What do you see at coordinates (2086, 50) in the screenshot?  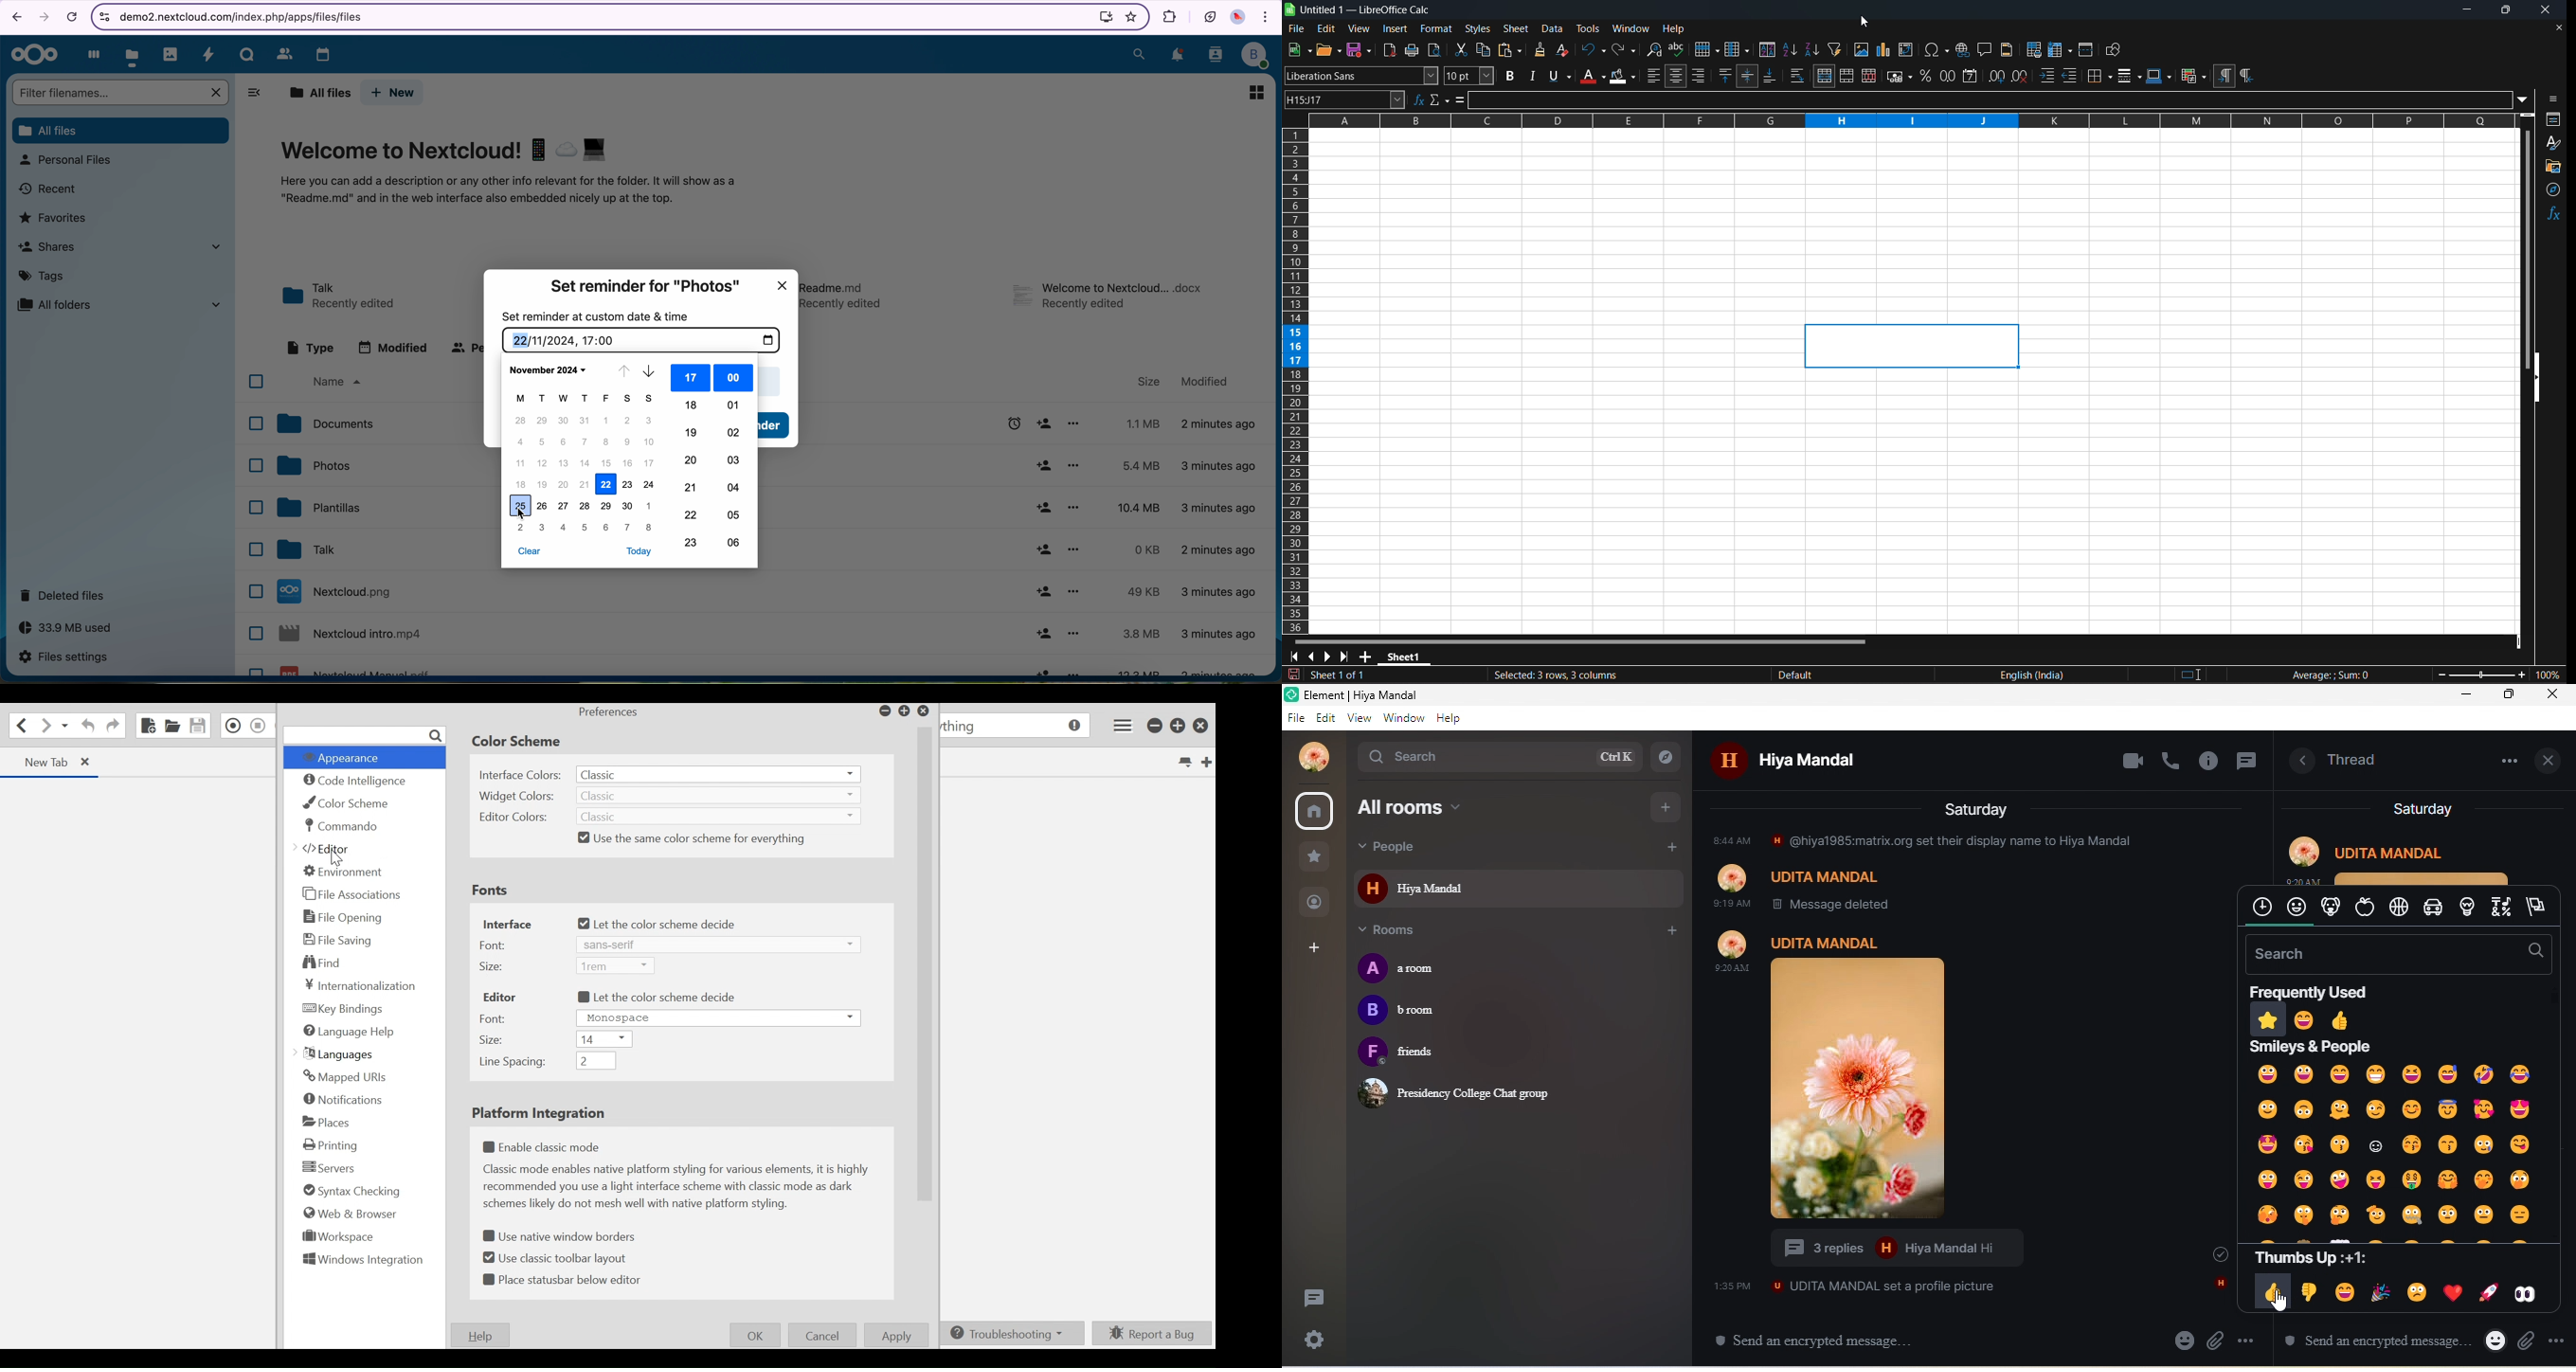 I see `split window` at bounding box center [2086, 50].